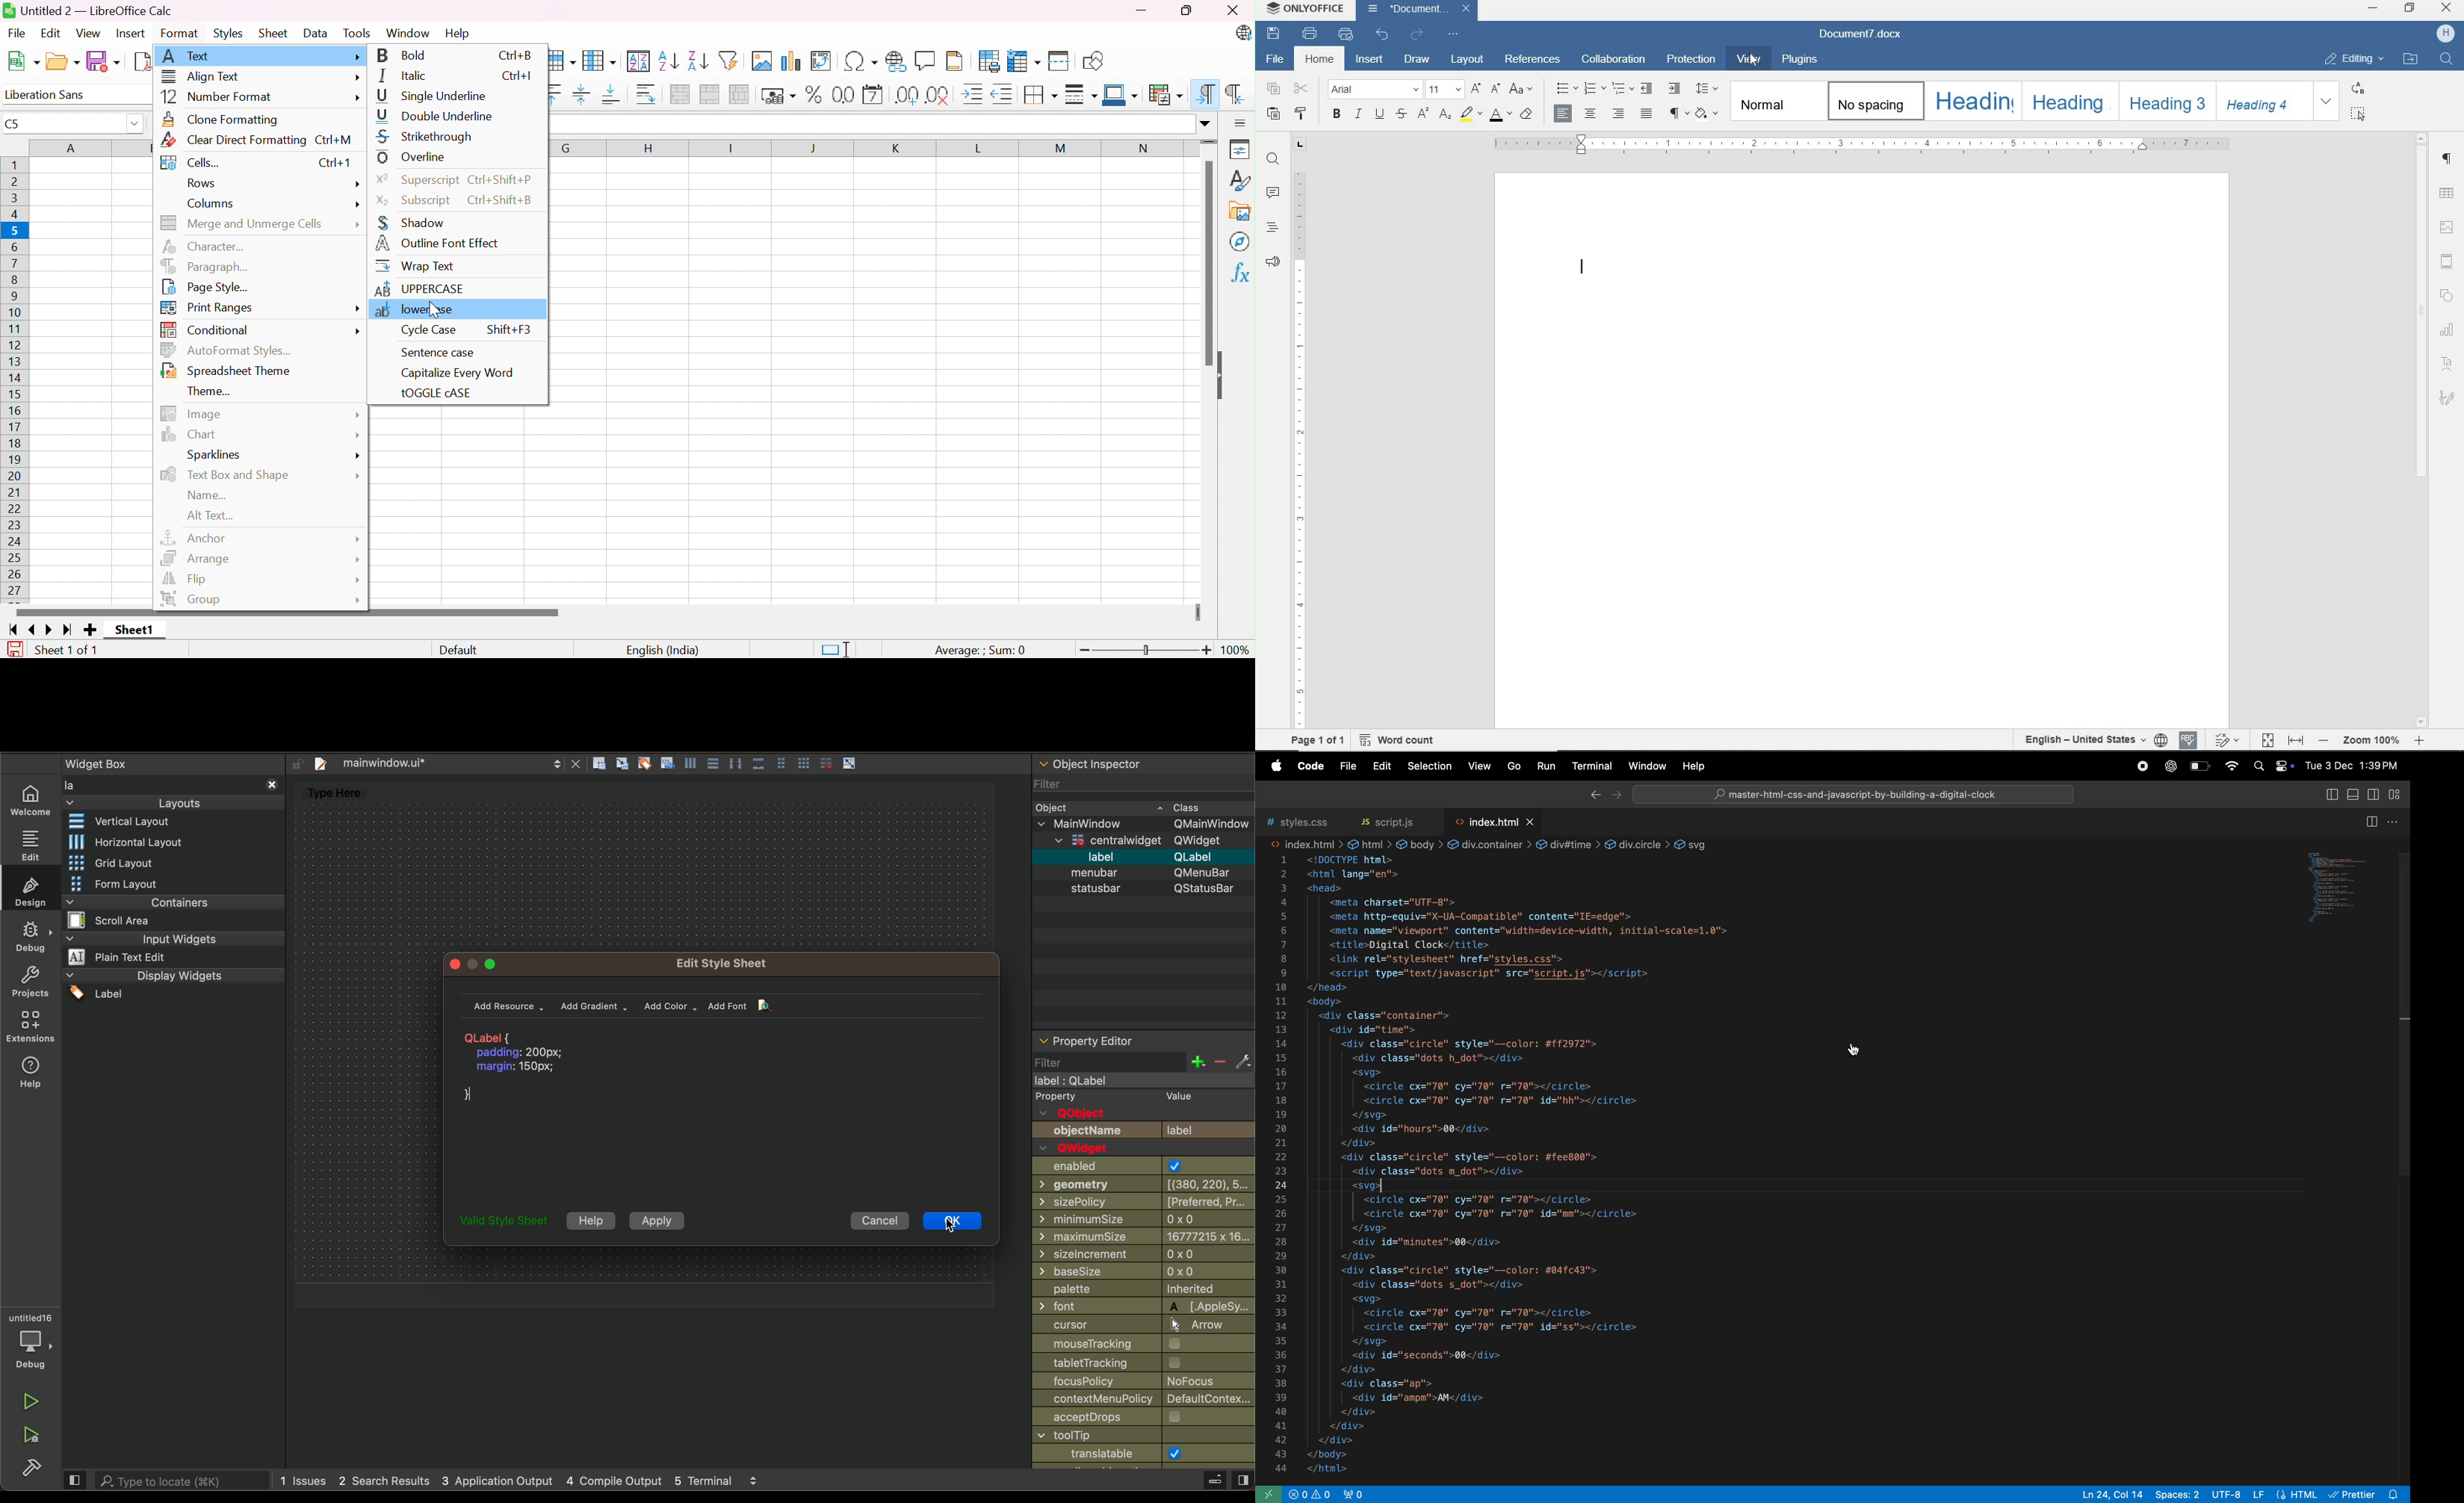  Describe the element at coordinates (1140, 1186) in the screenshot. I see `geometry` at that location.